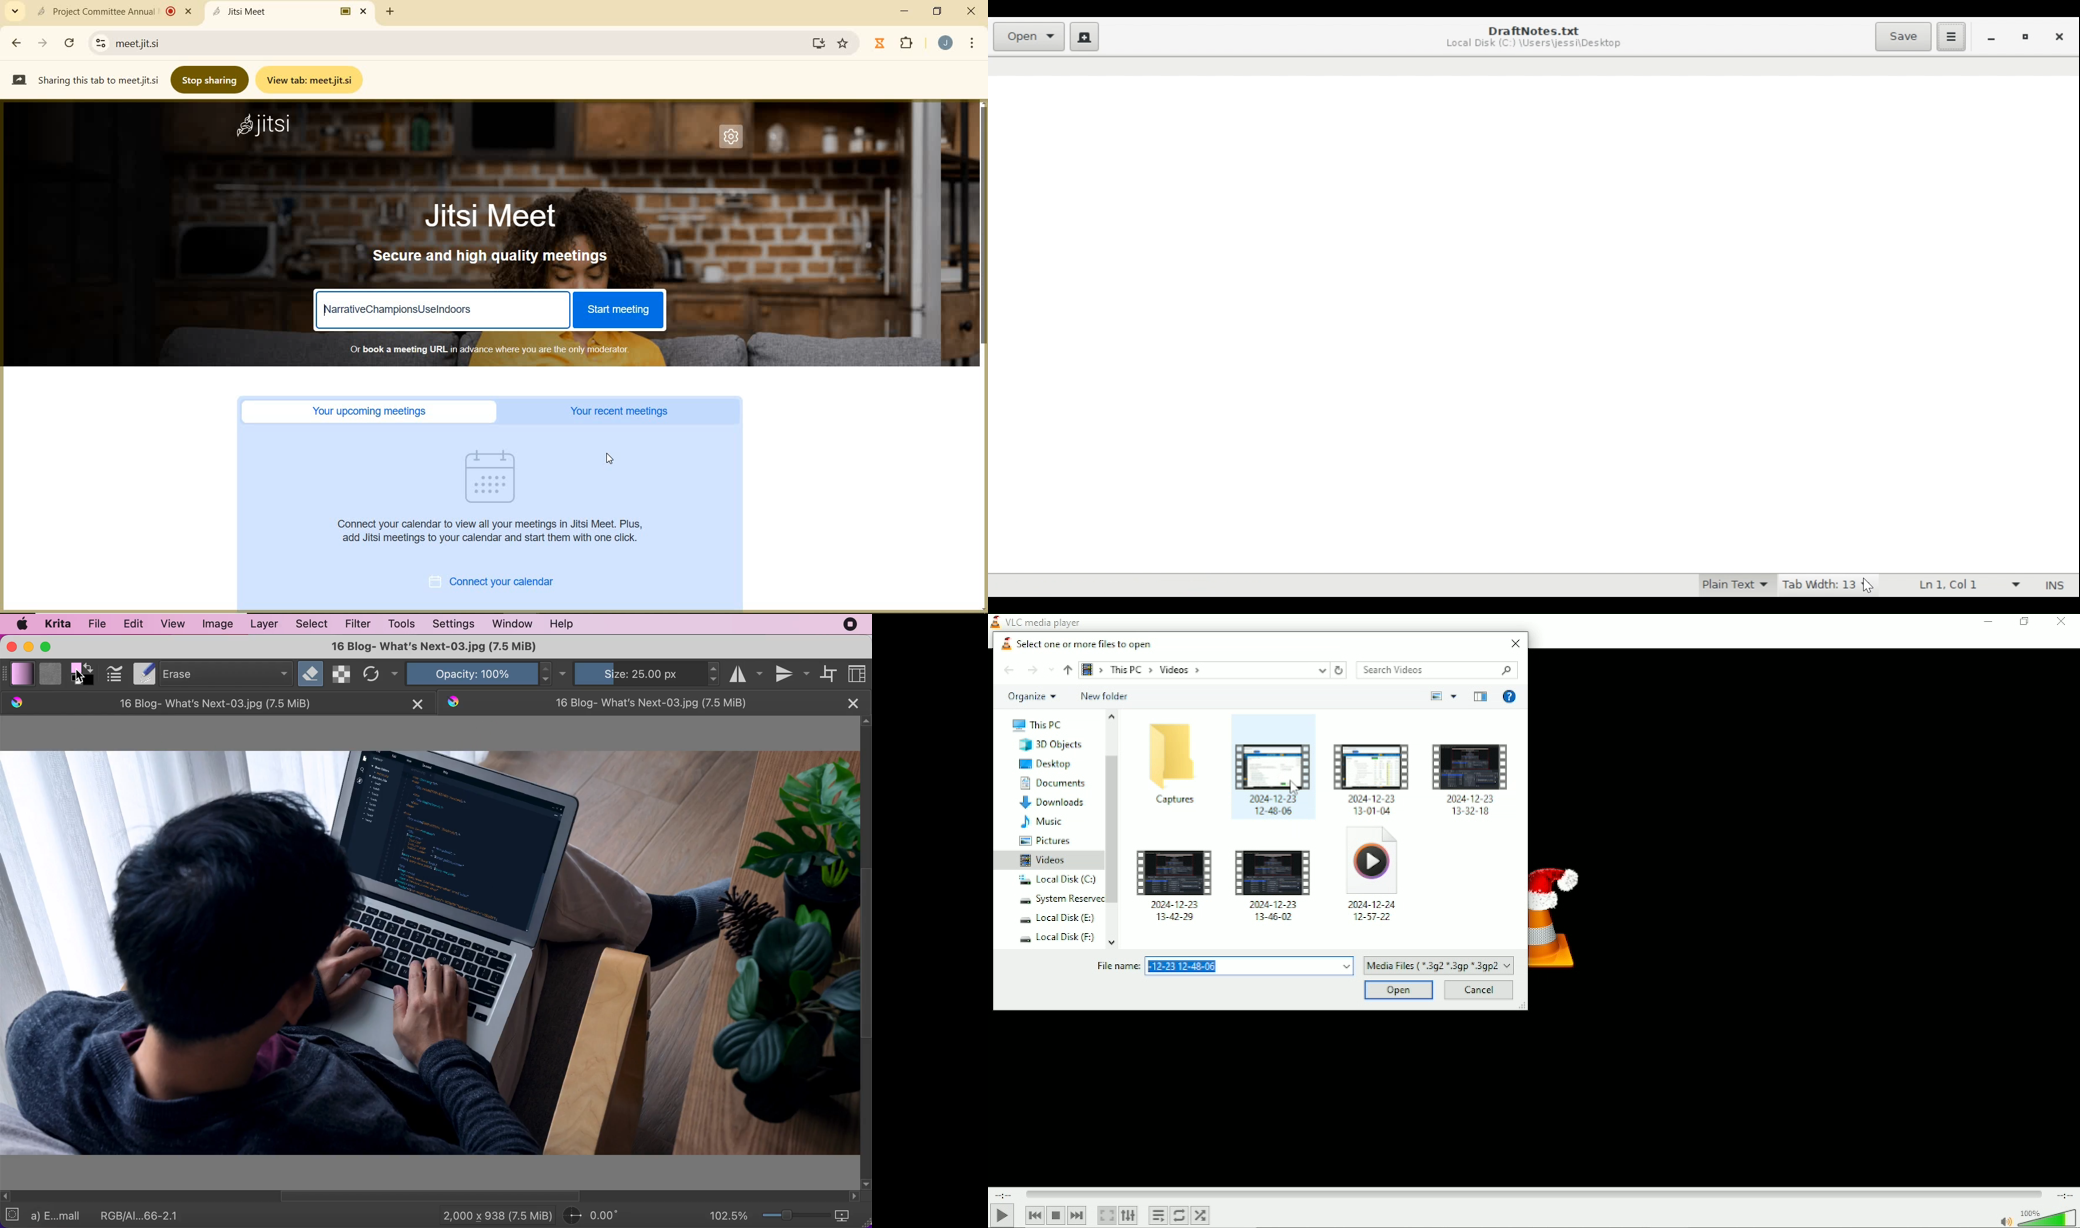  Describe the element at coordinates (599, 1215) in the screenshot. I see `0.00` at that location.